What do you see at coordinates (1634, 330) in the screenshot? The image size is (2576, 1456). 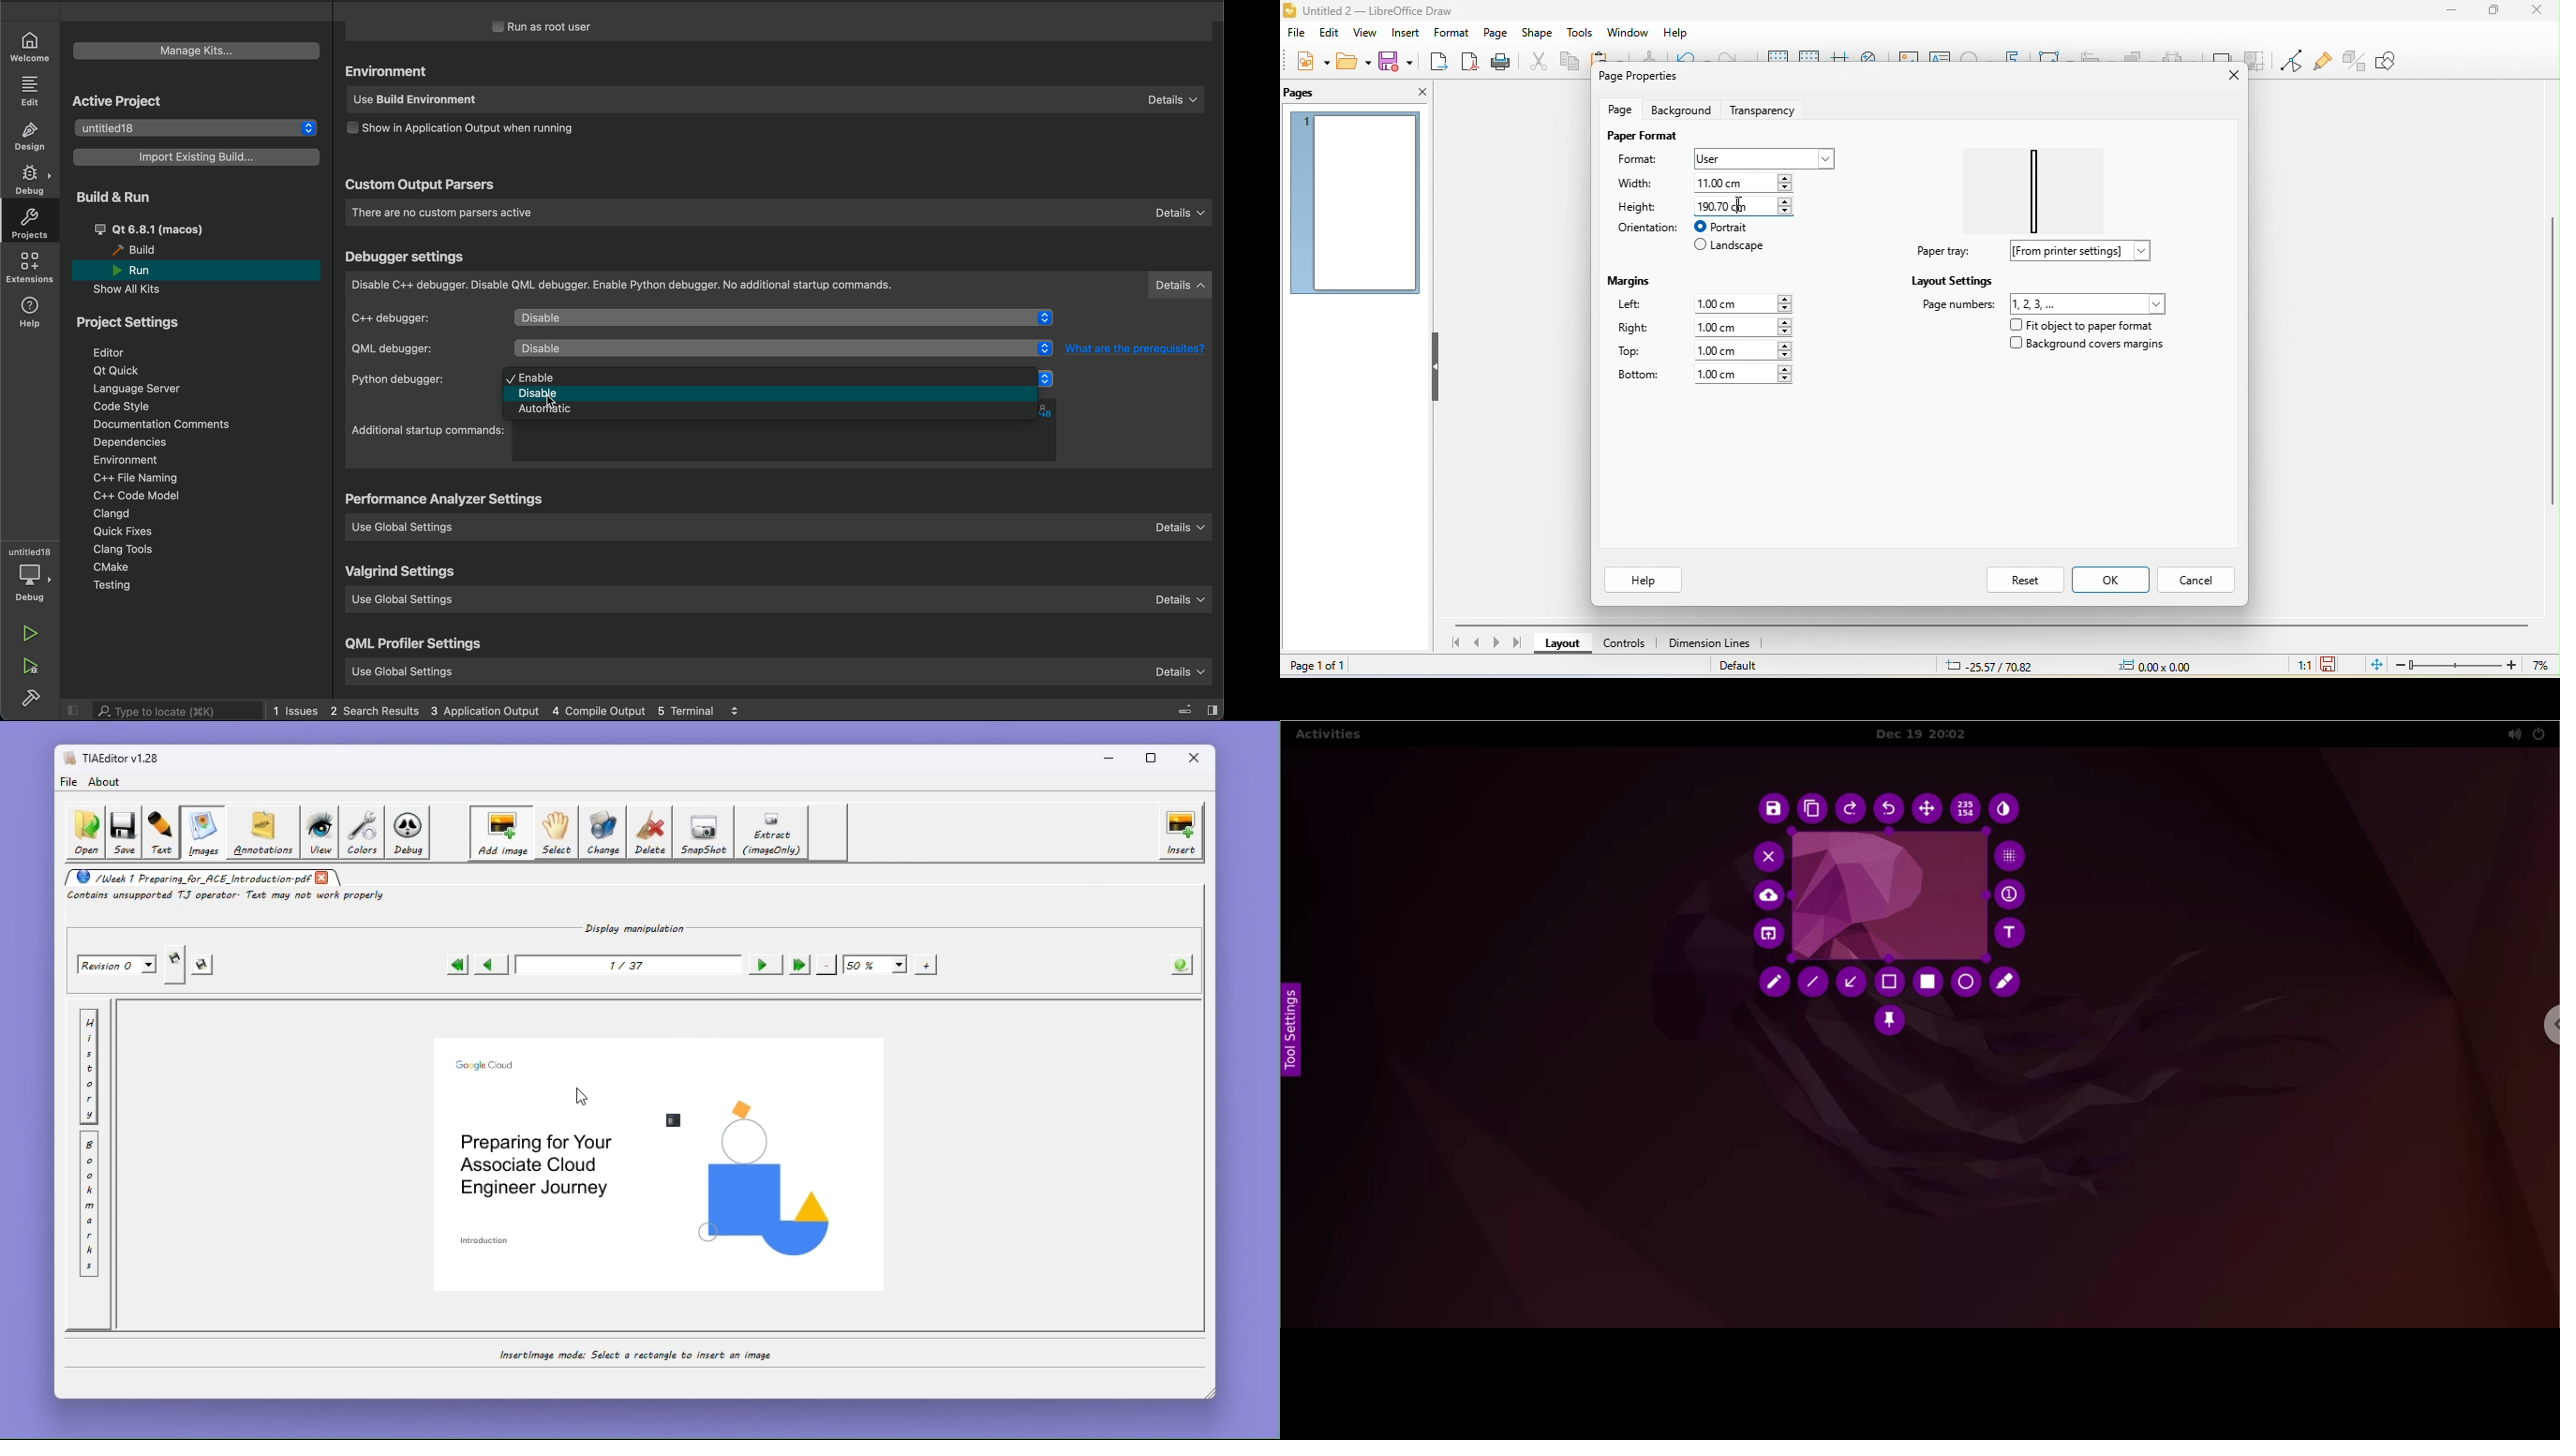 I see `right` at bounding box center [1634, 330].